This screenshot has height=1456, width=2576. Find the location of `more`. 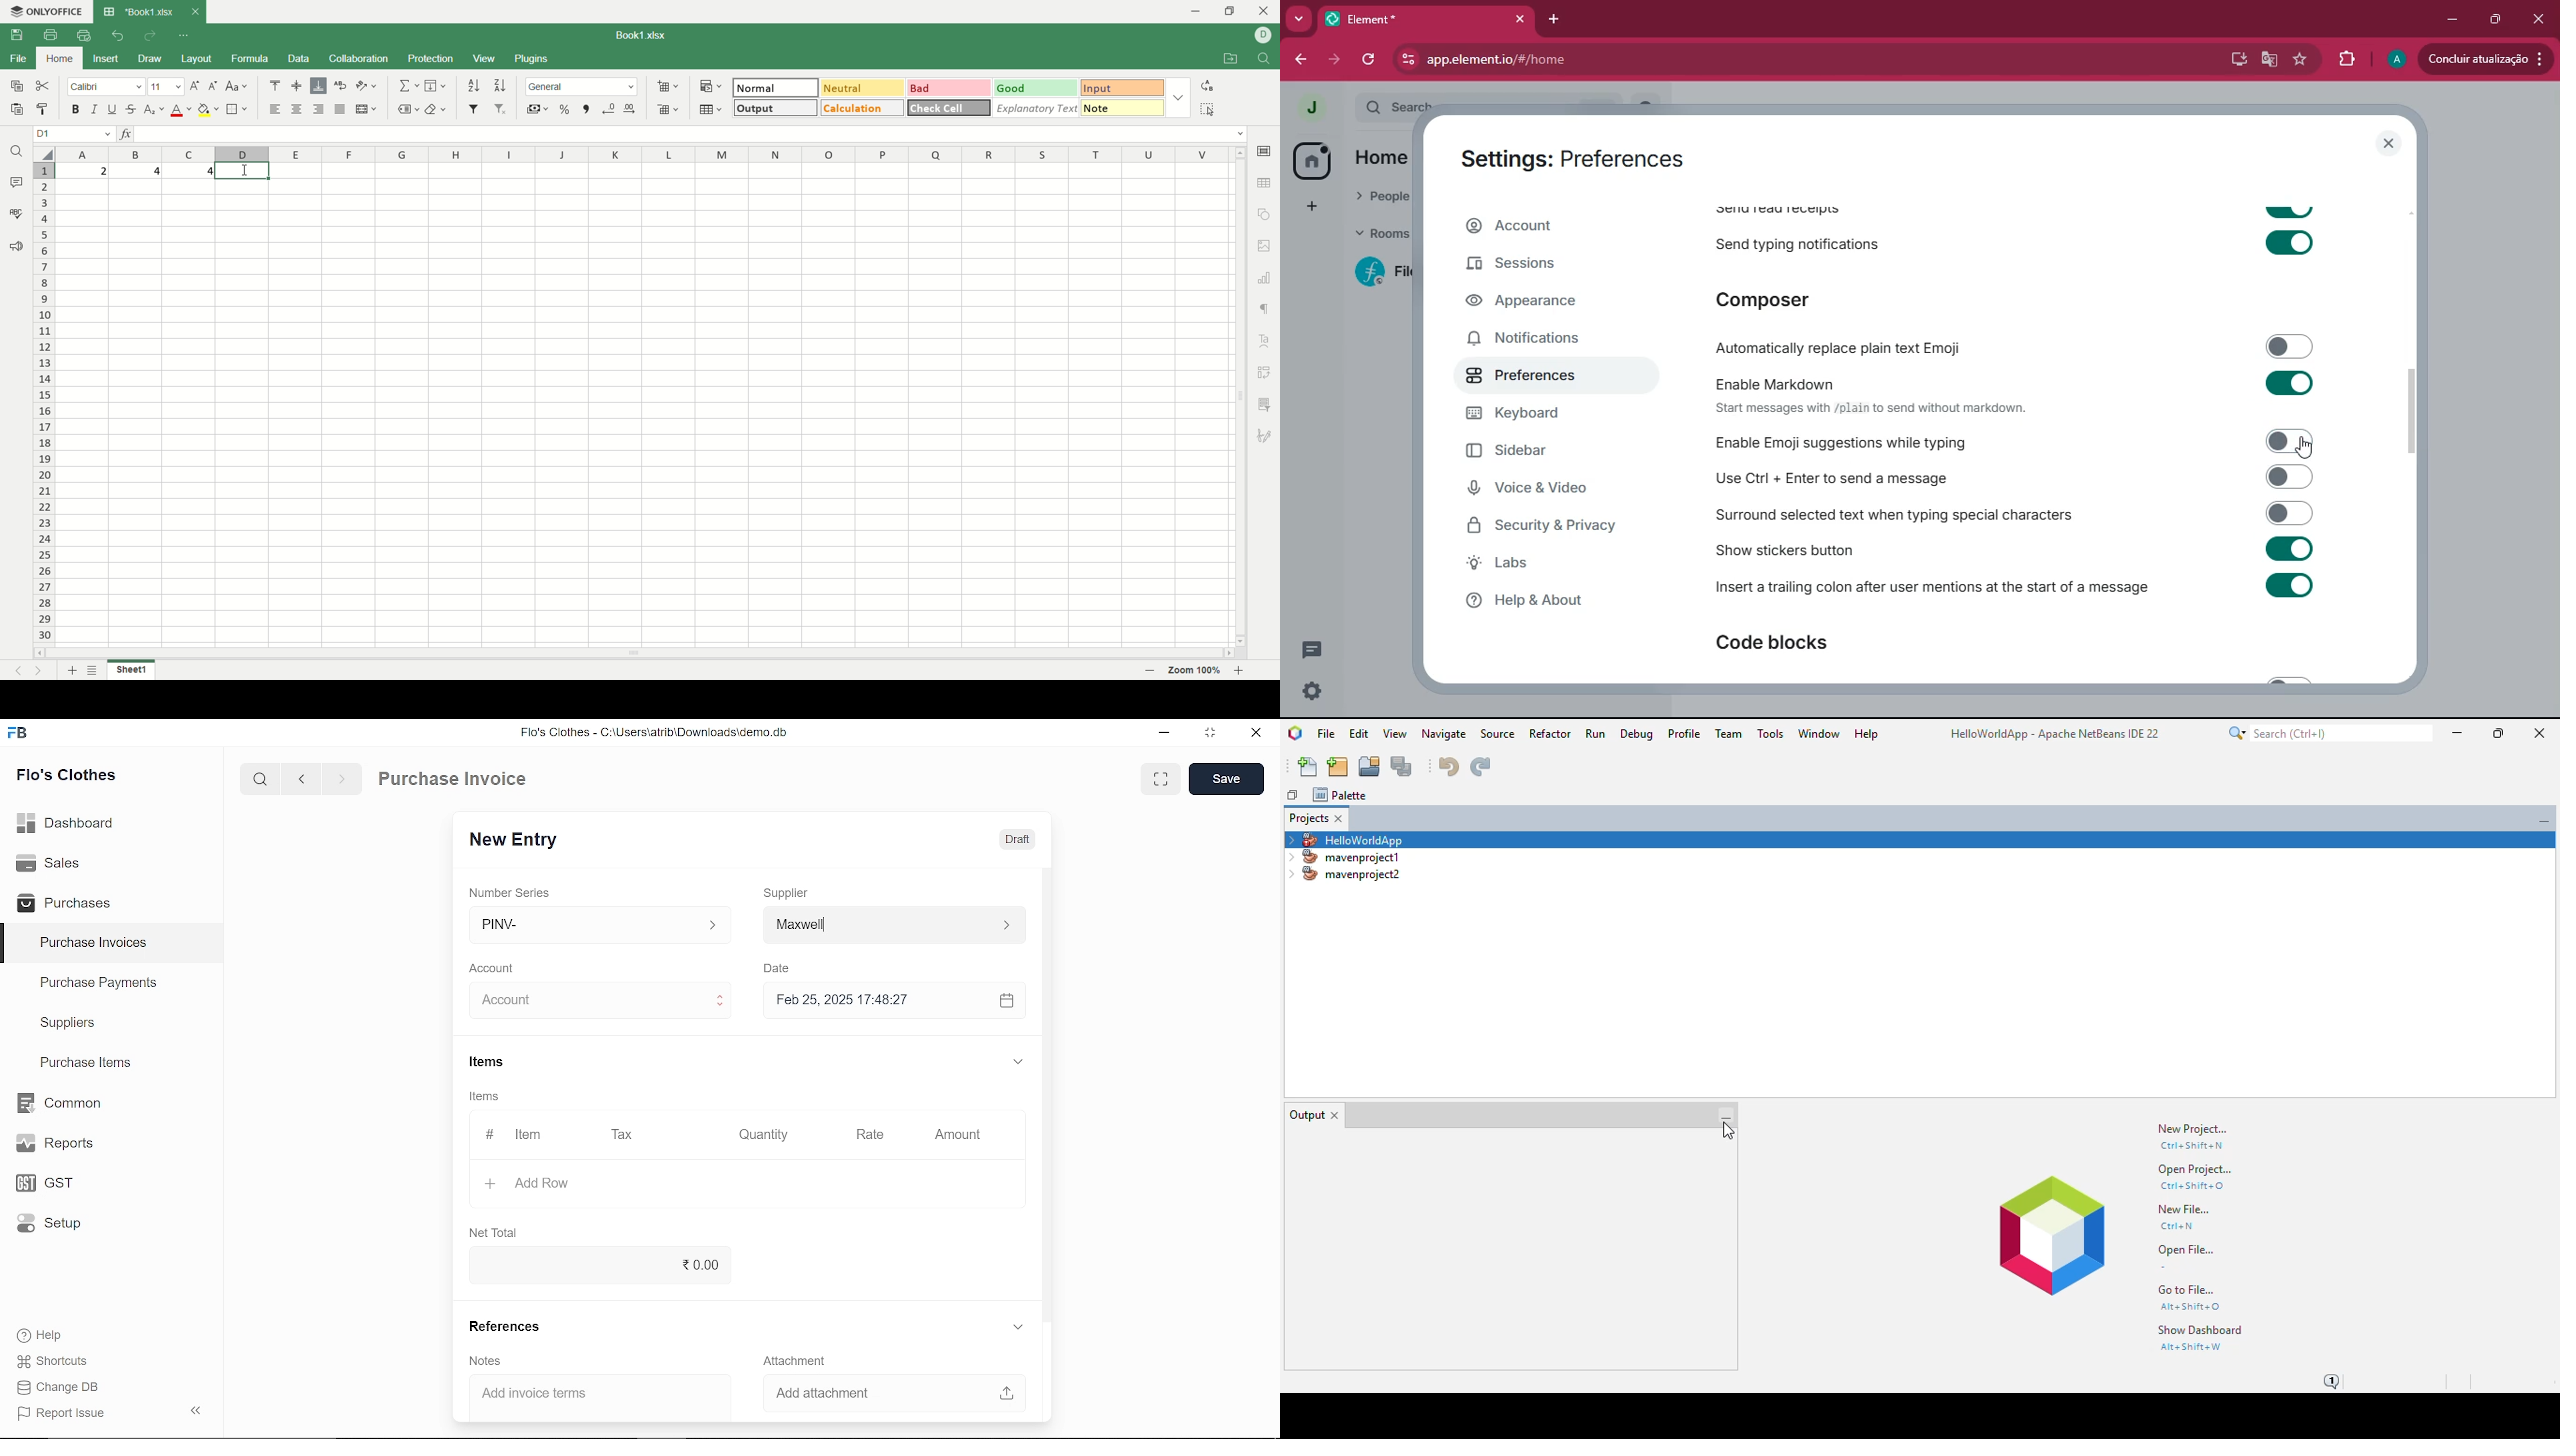

more is located at coordinates (1295, 20).